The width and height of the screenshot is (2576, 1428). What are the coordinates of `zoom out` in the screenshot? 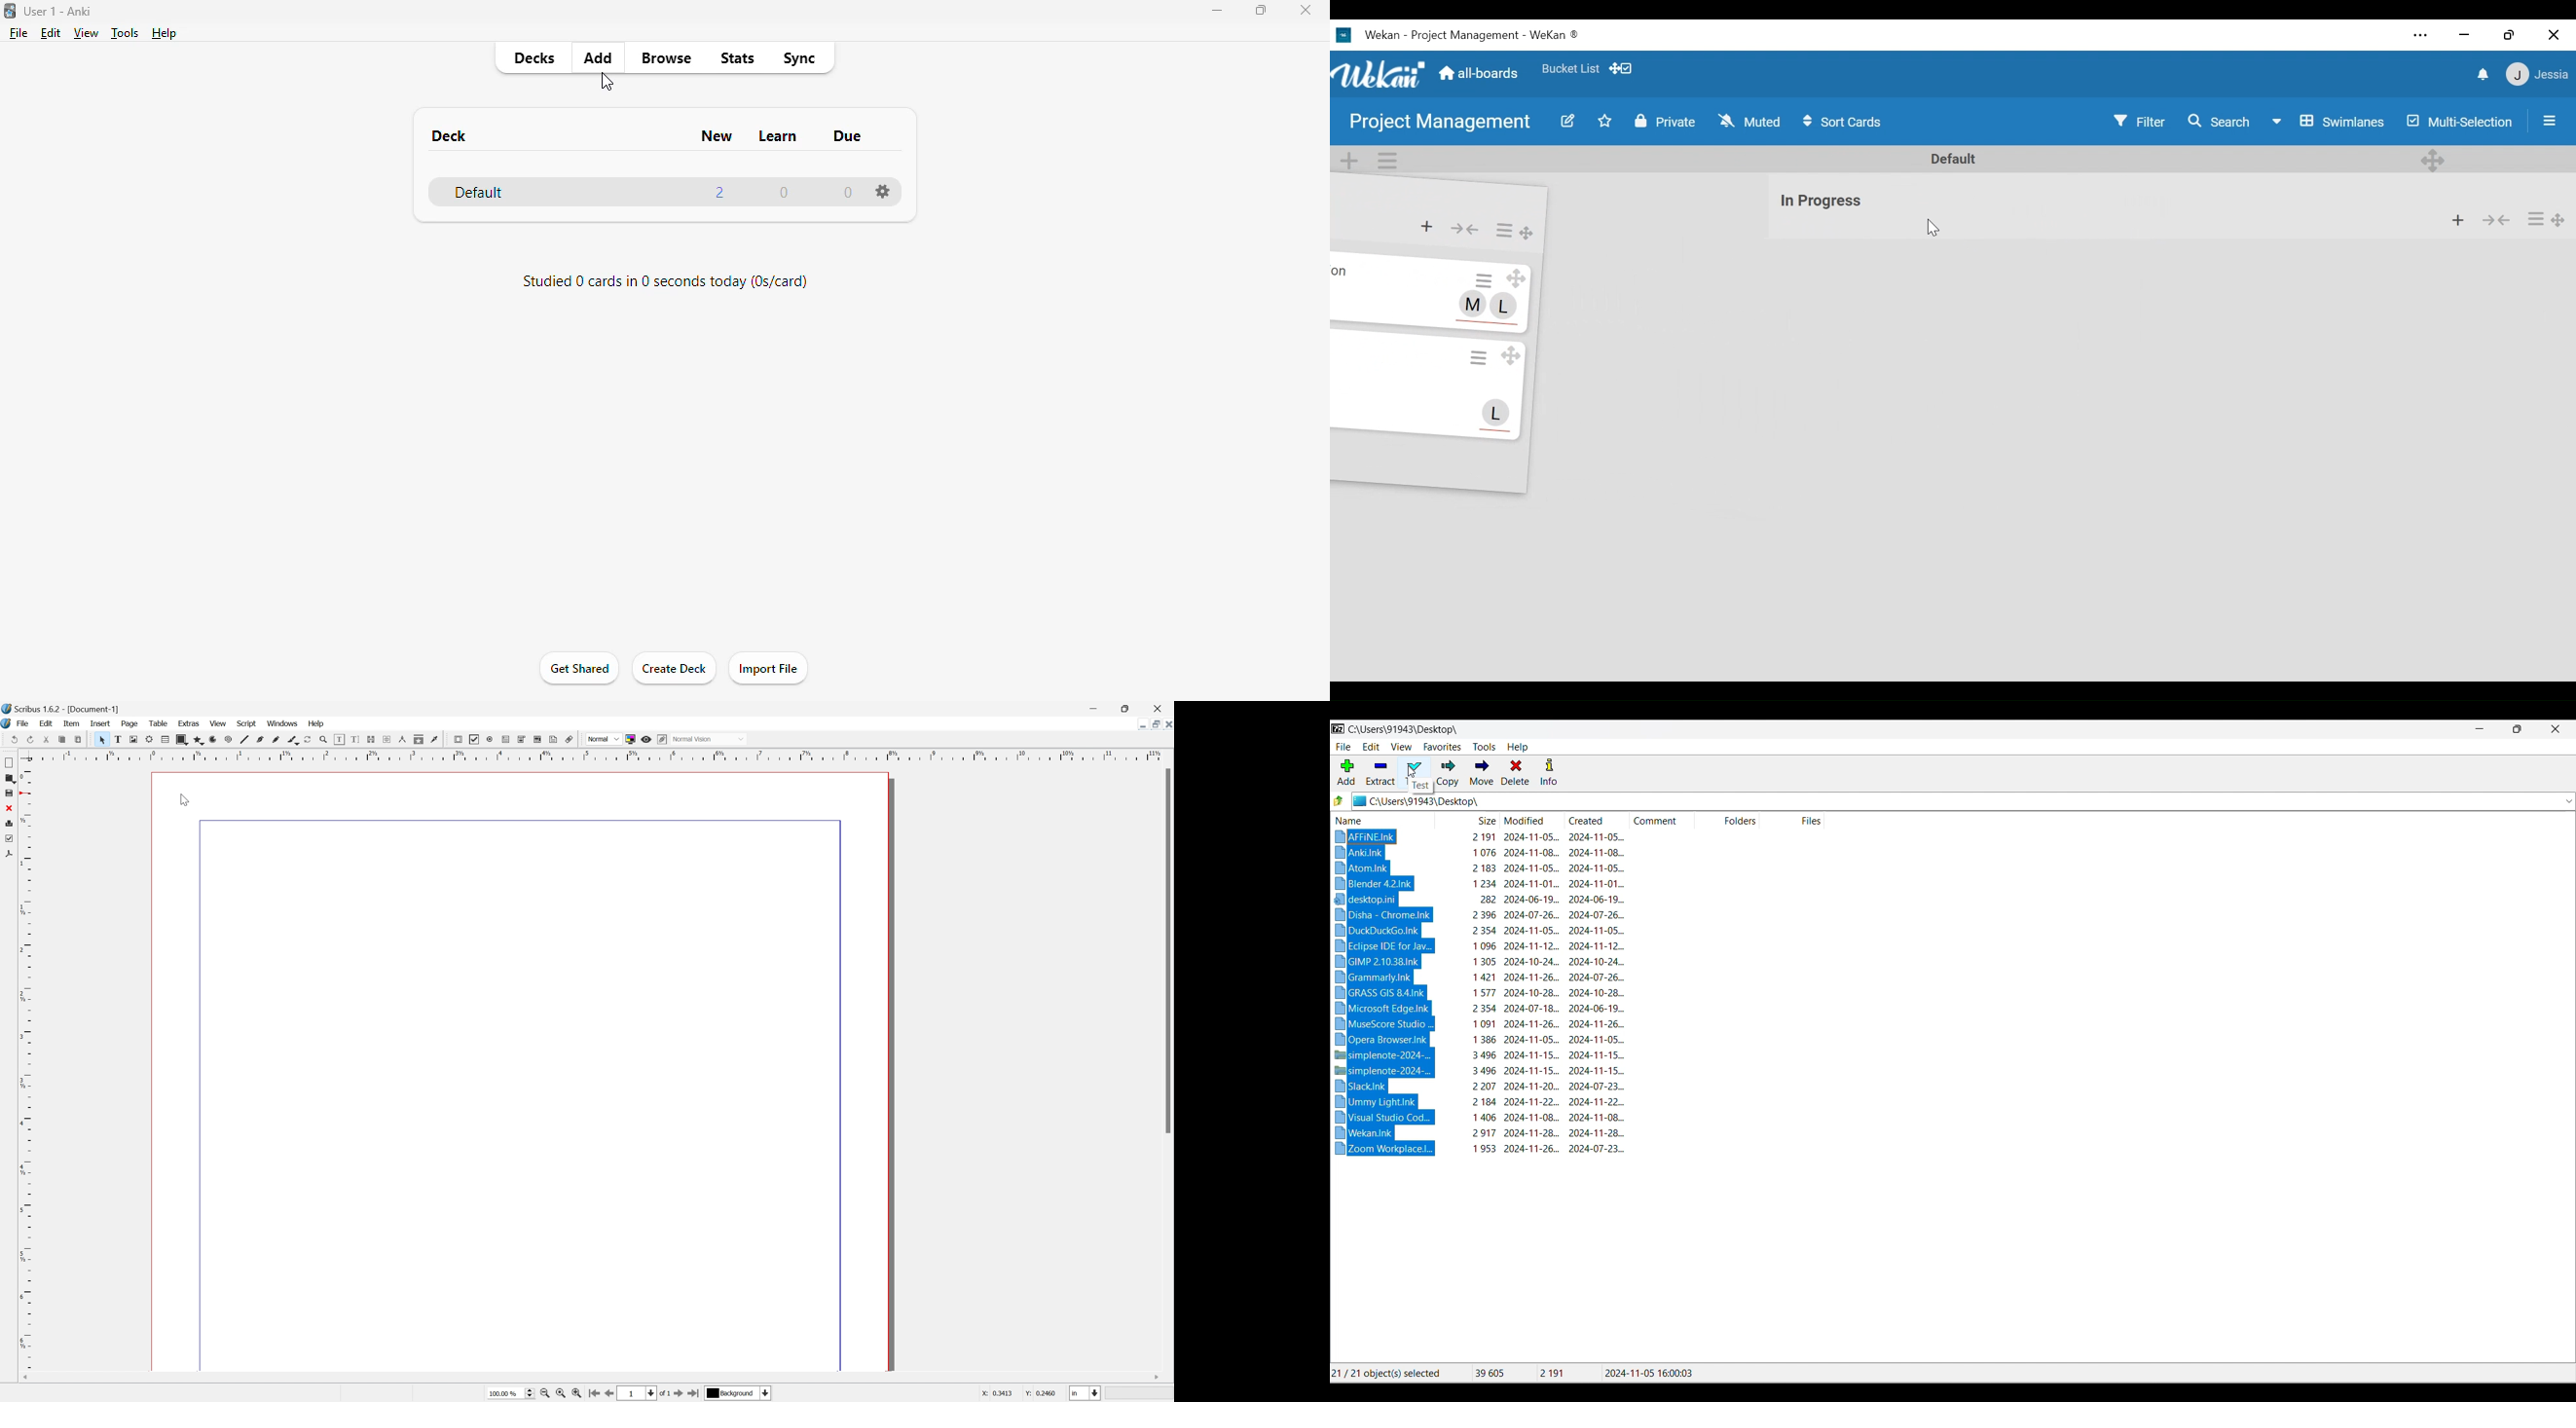 It's located at (545, 1395).